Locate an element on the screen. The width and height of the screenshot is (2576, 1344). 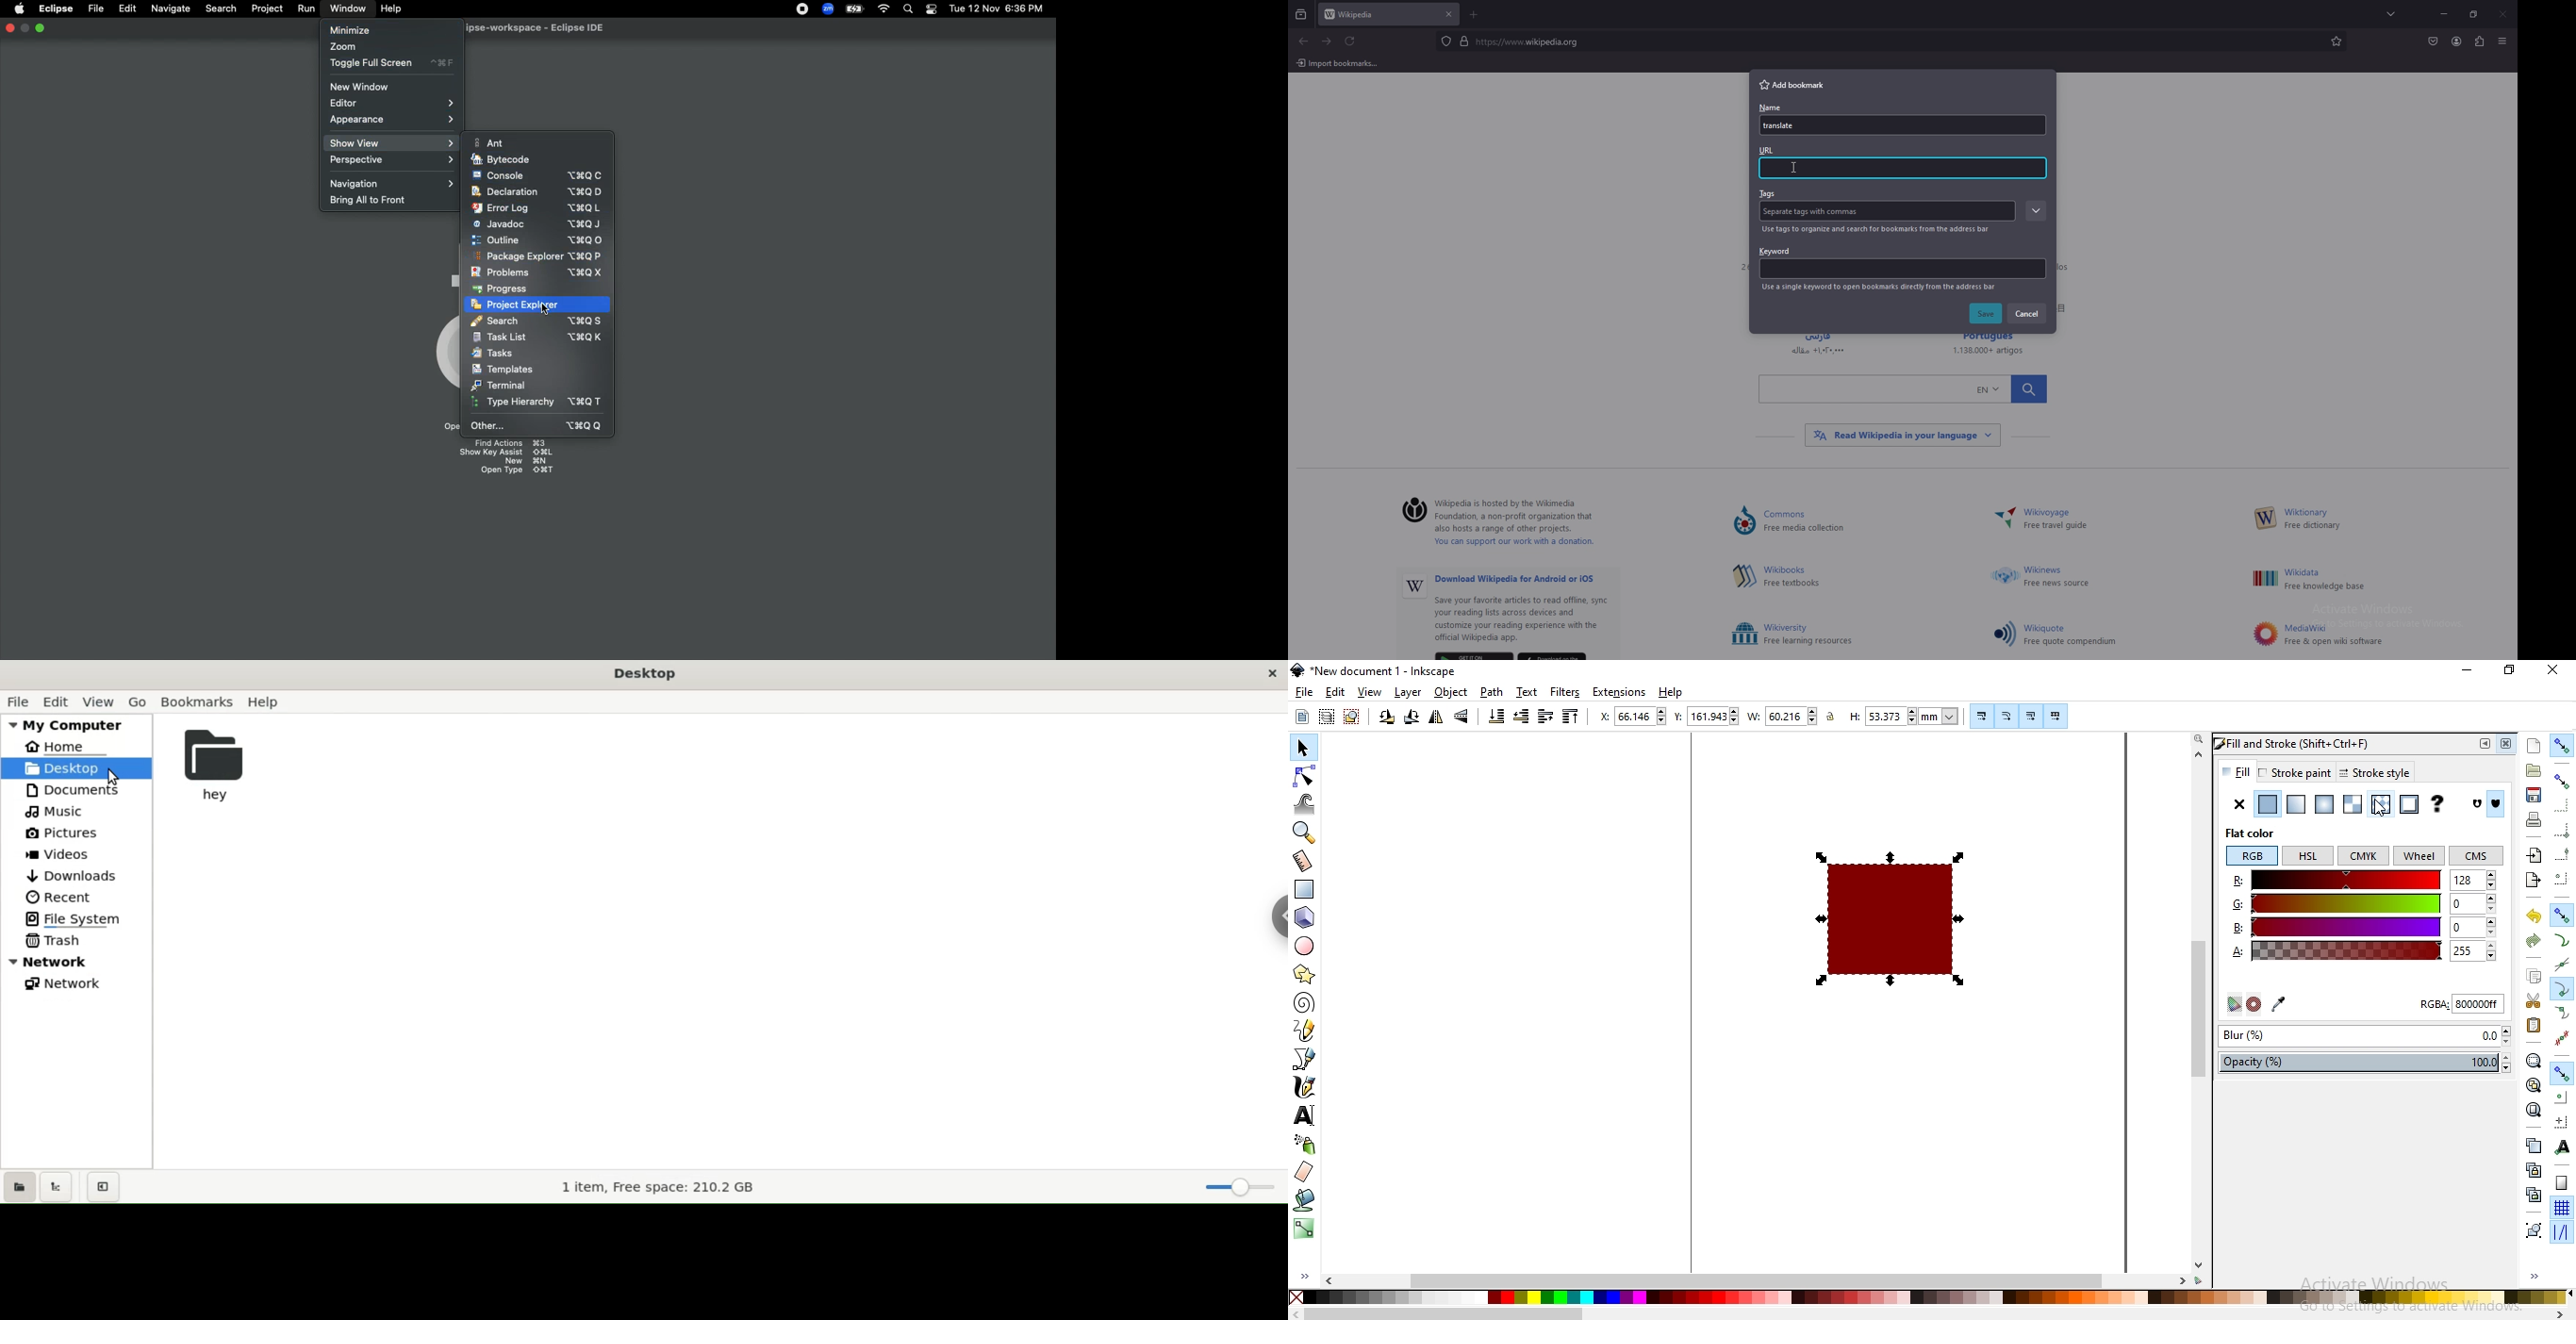
file system is located at coordinates (72, 919).